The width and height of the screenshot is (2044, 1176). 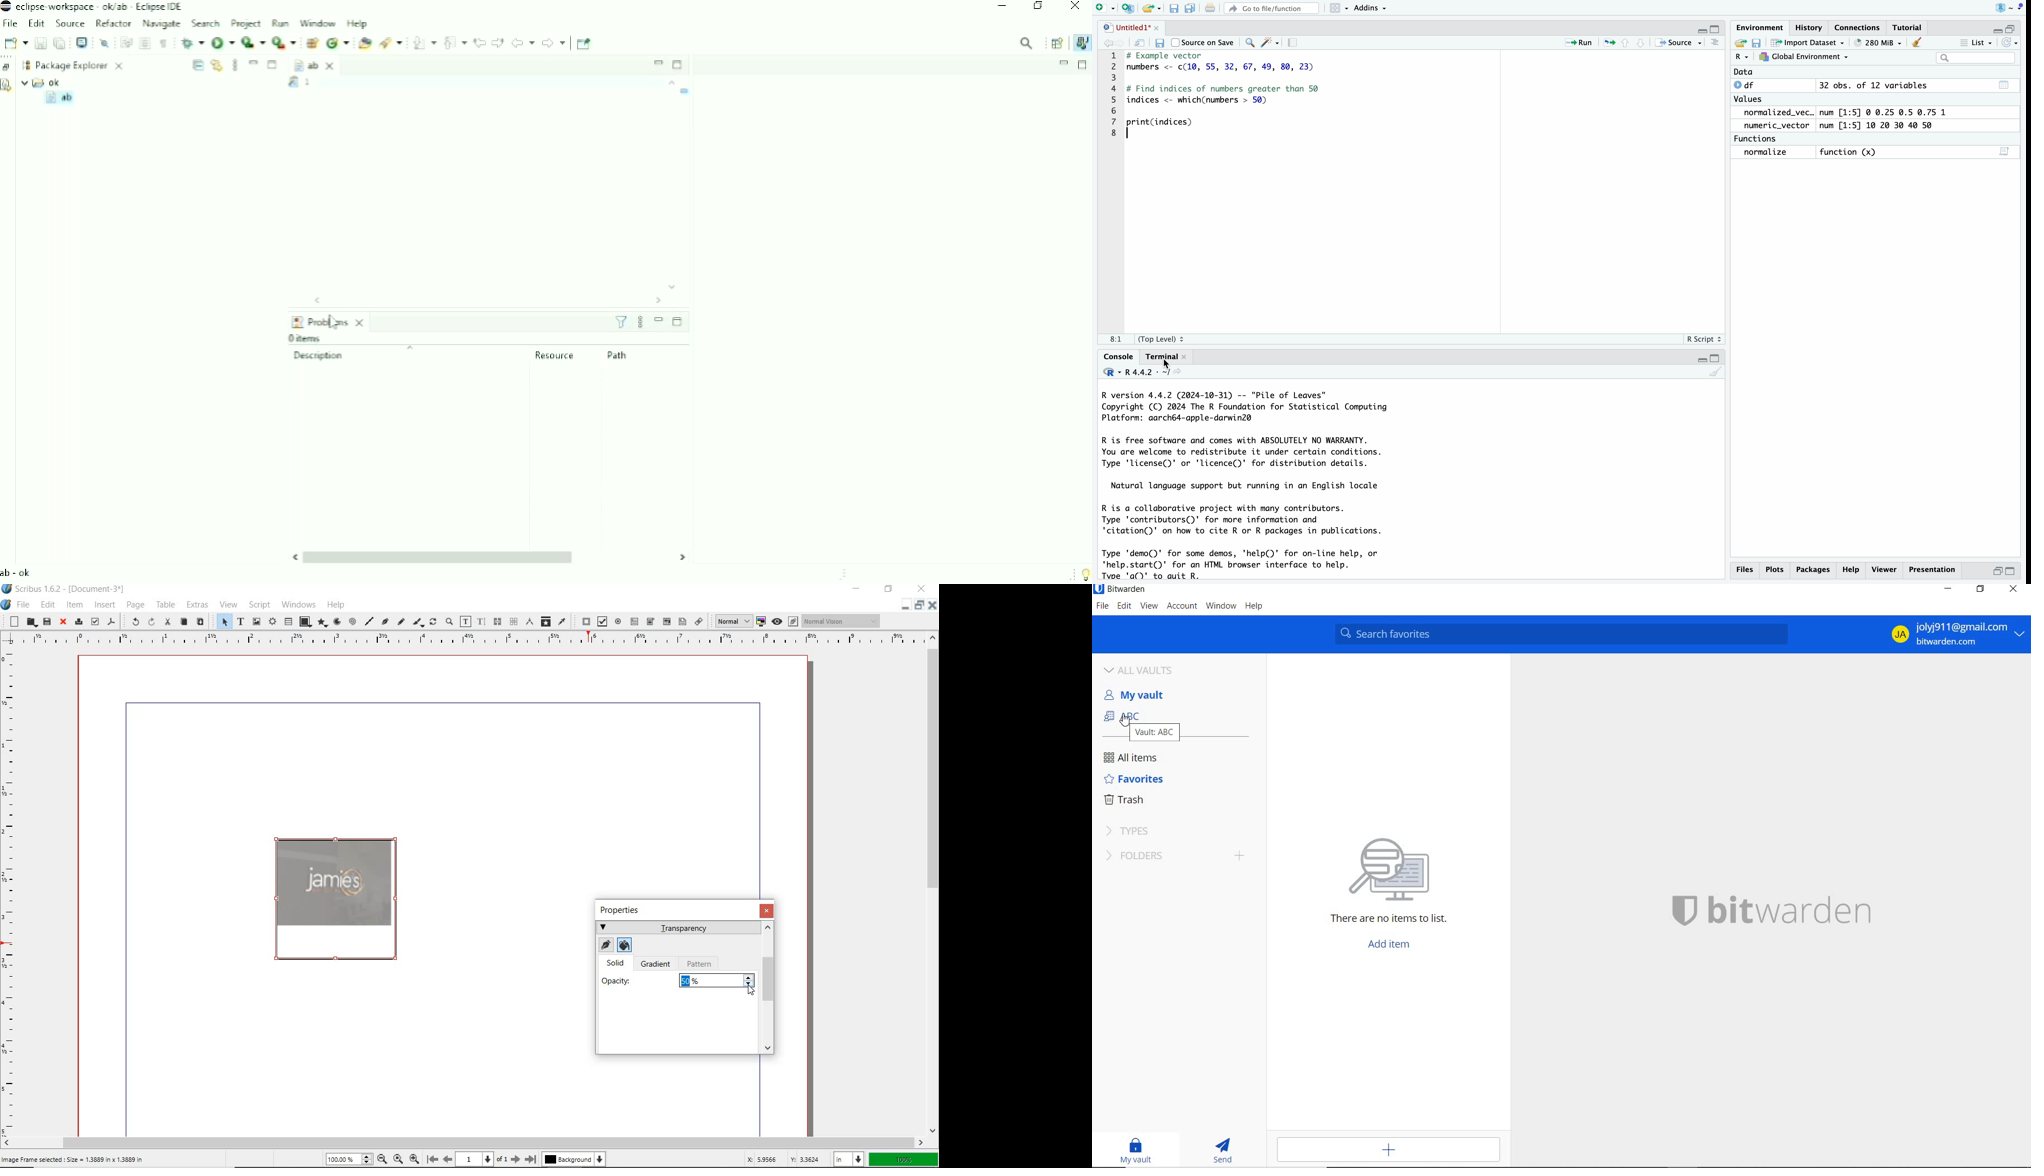 I want to click on close, so click(x=64, y=621).